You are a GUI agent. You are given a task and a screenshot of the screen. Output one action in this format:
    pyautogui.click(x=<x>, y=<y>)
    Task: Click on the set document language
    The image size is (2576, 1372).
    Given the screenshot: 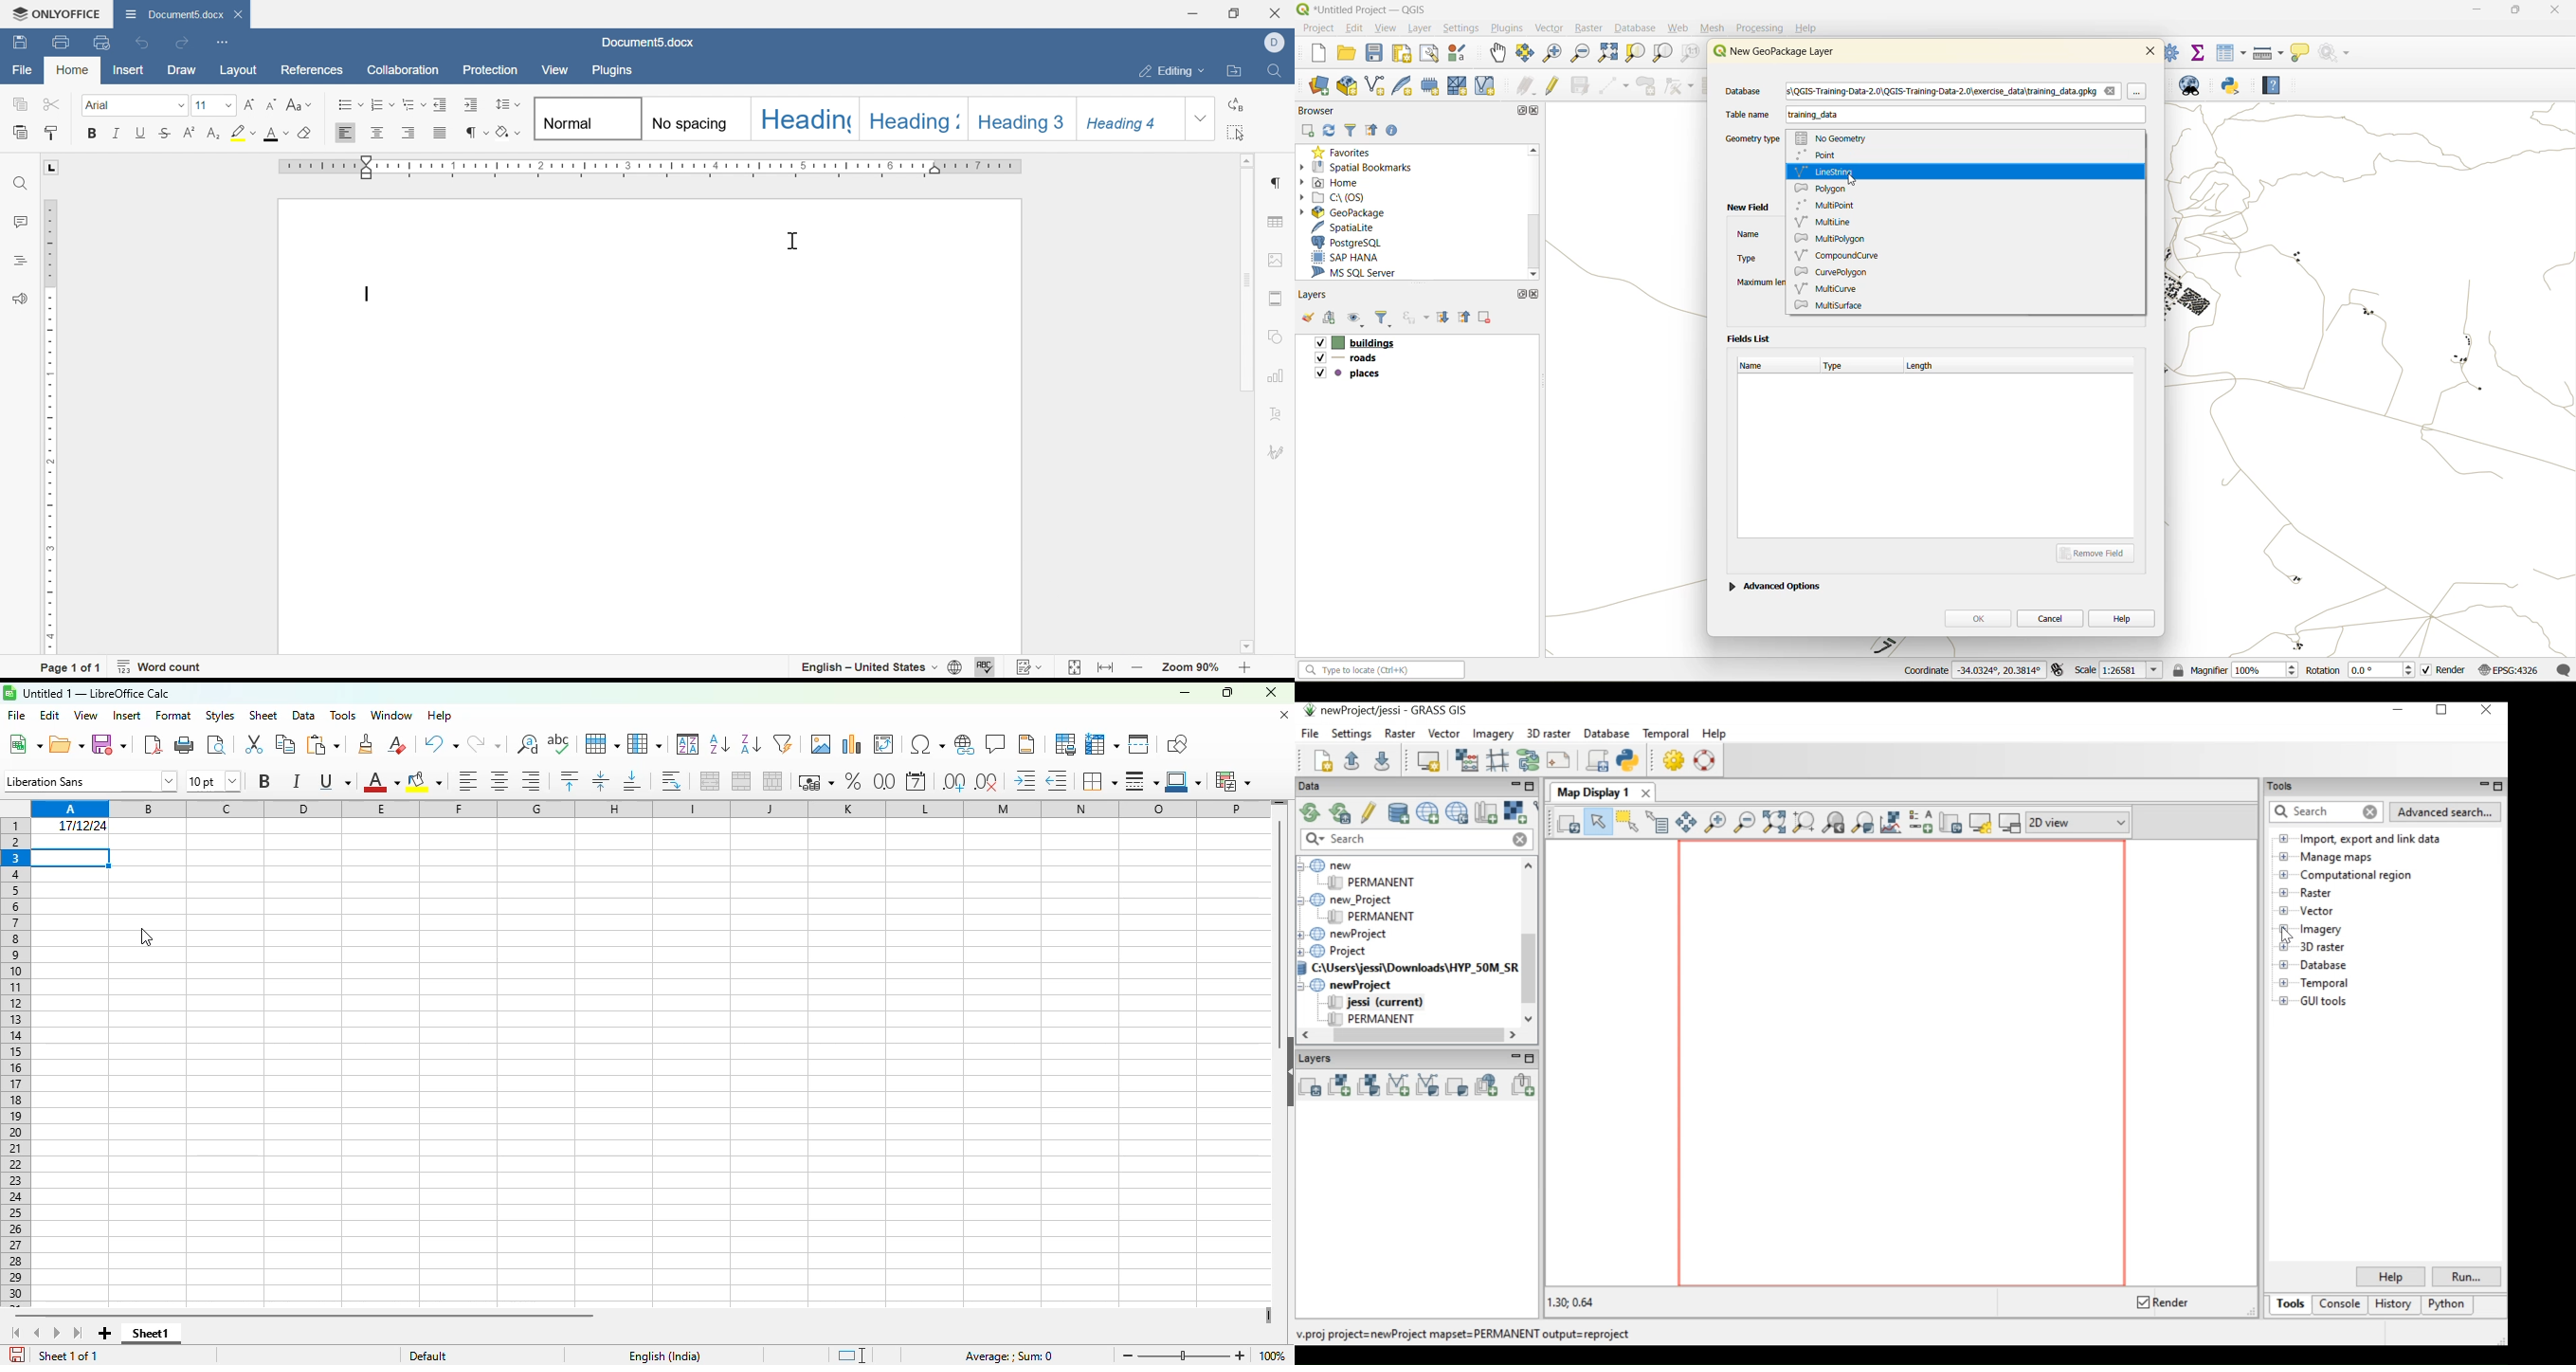 What is the action you would take?
    pyautogui.click(x=955, y=666)
    